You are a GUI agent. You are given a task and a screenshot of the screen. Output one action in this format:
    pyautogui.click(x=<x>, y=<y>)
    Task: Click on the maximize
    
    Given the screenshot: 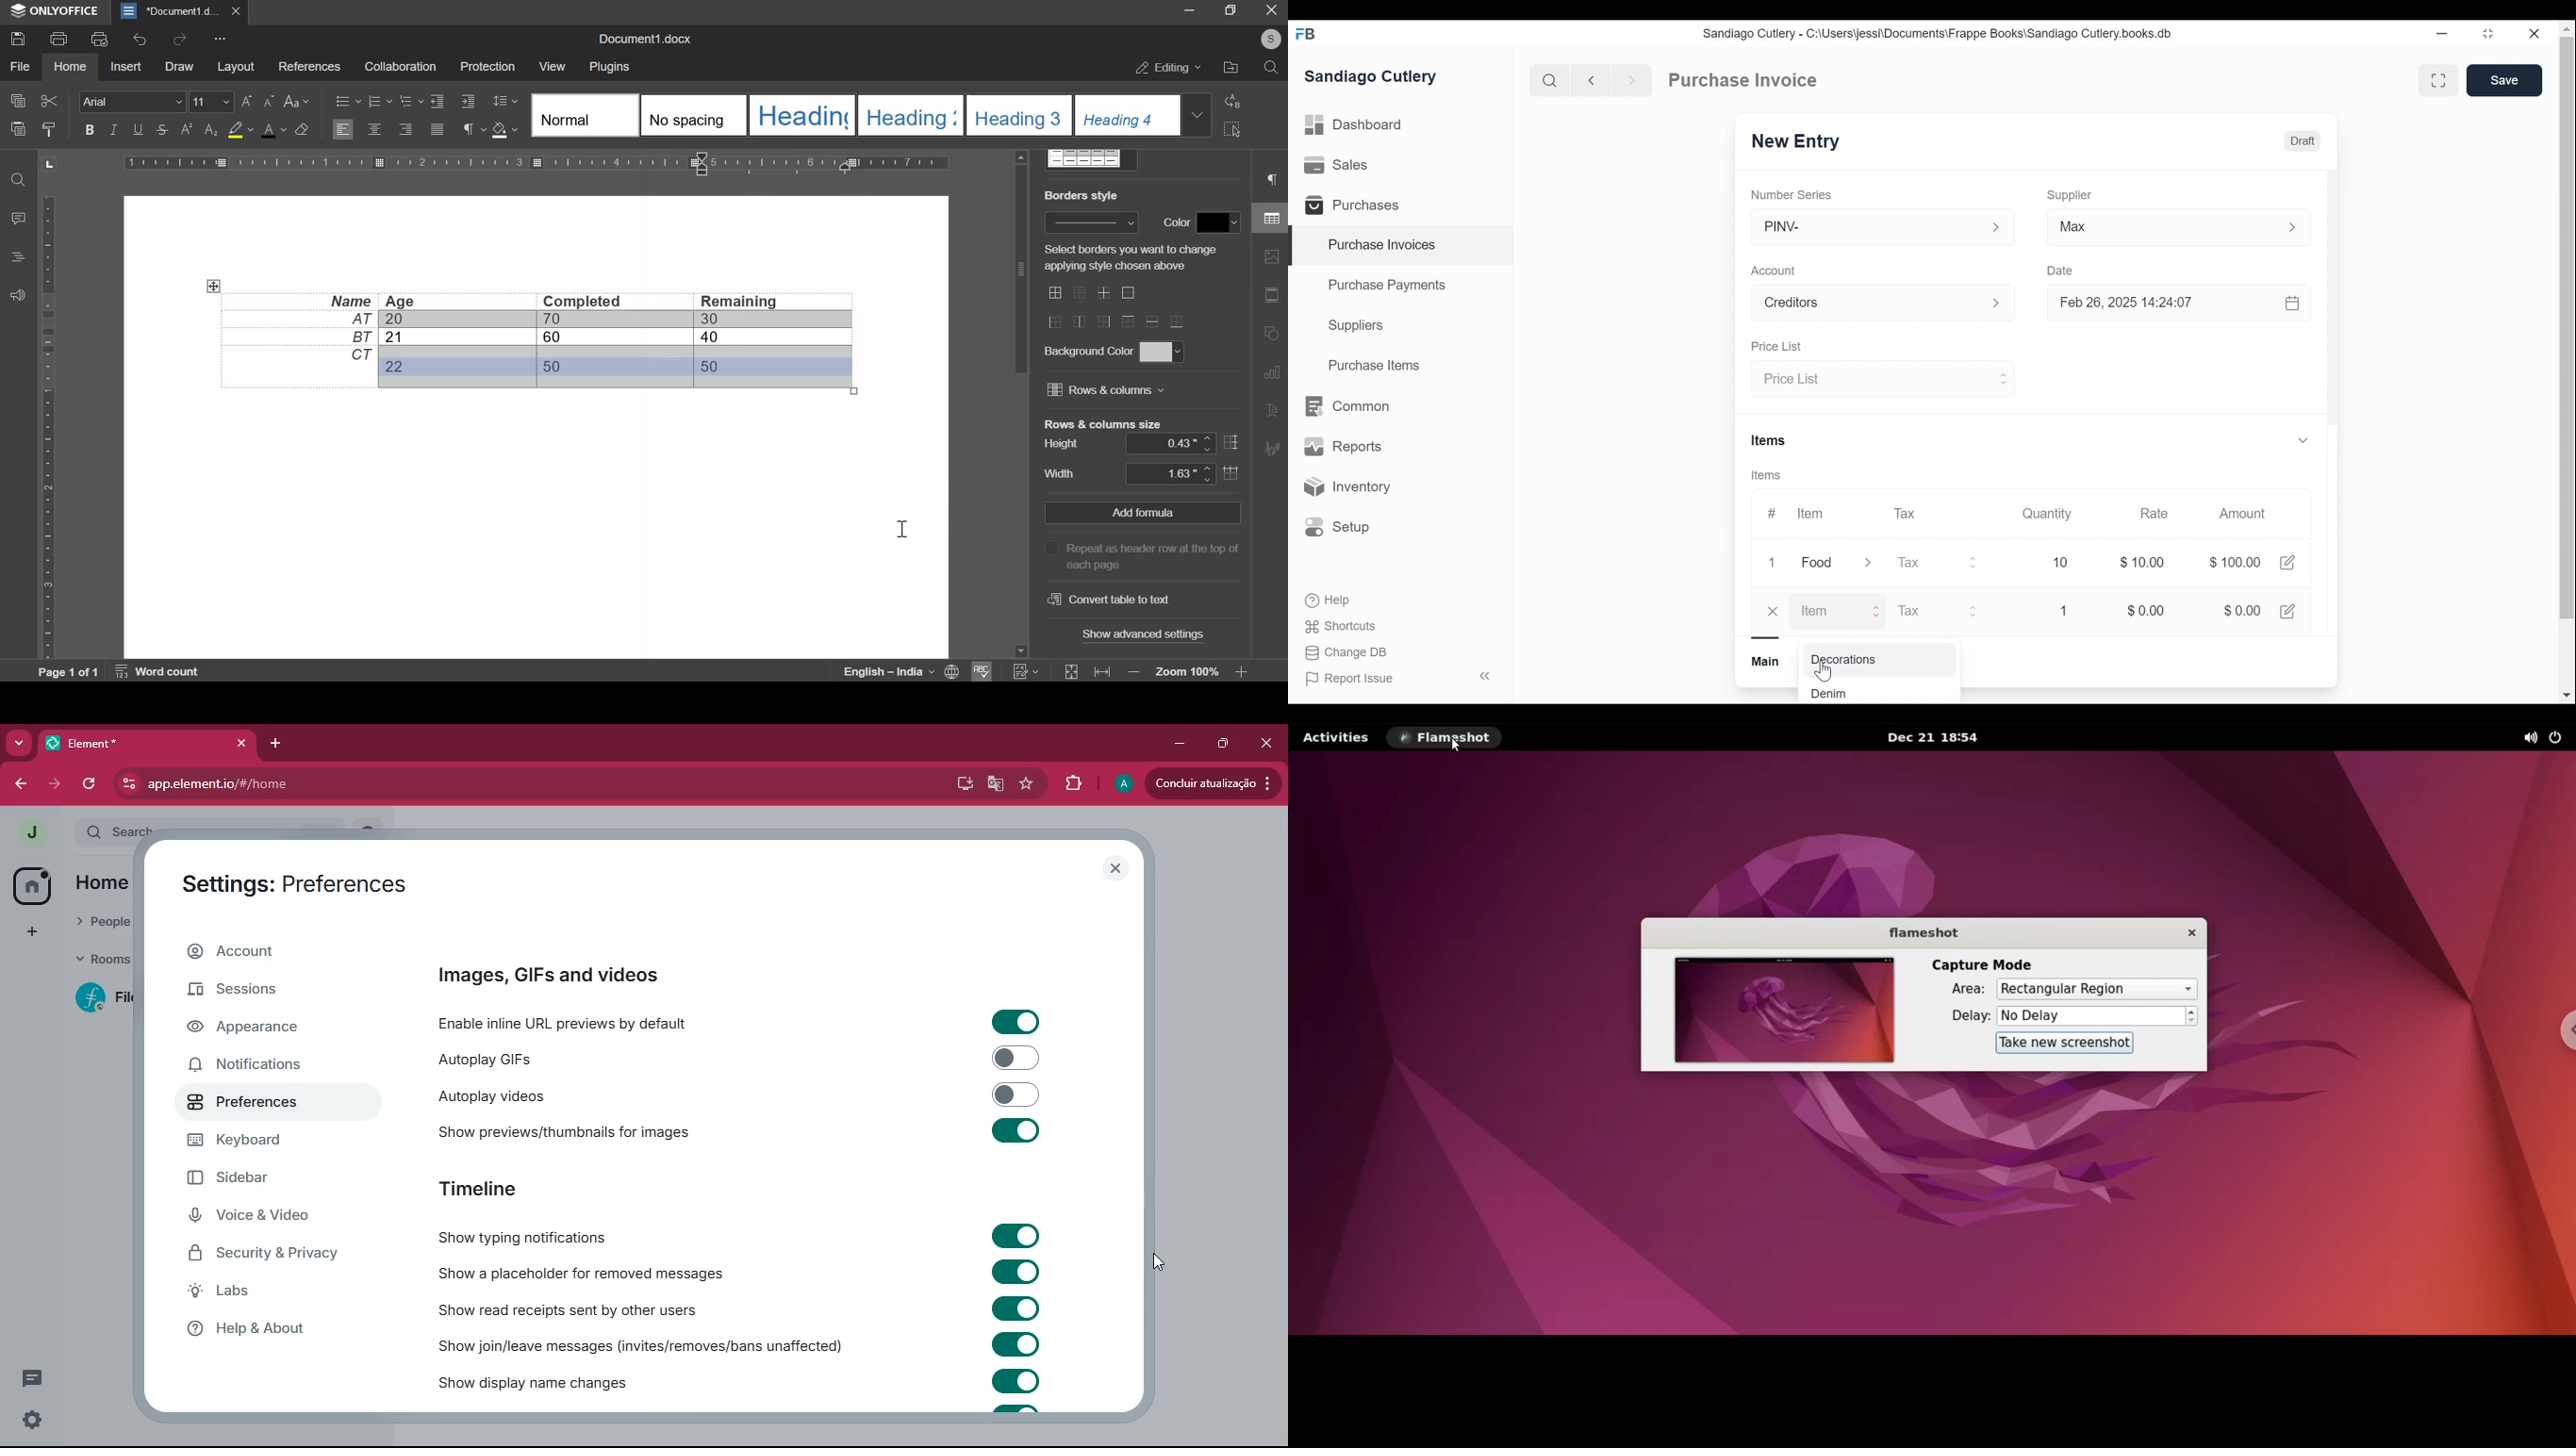 What is the action you would take?
    pyautogui.click(x=1224, y=744)
    